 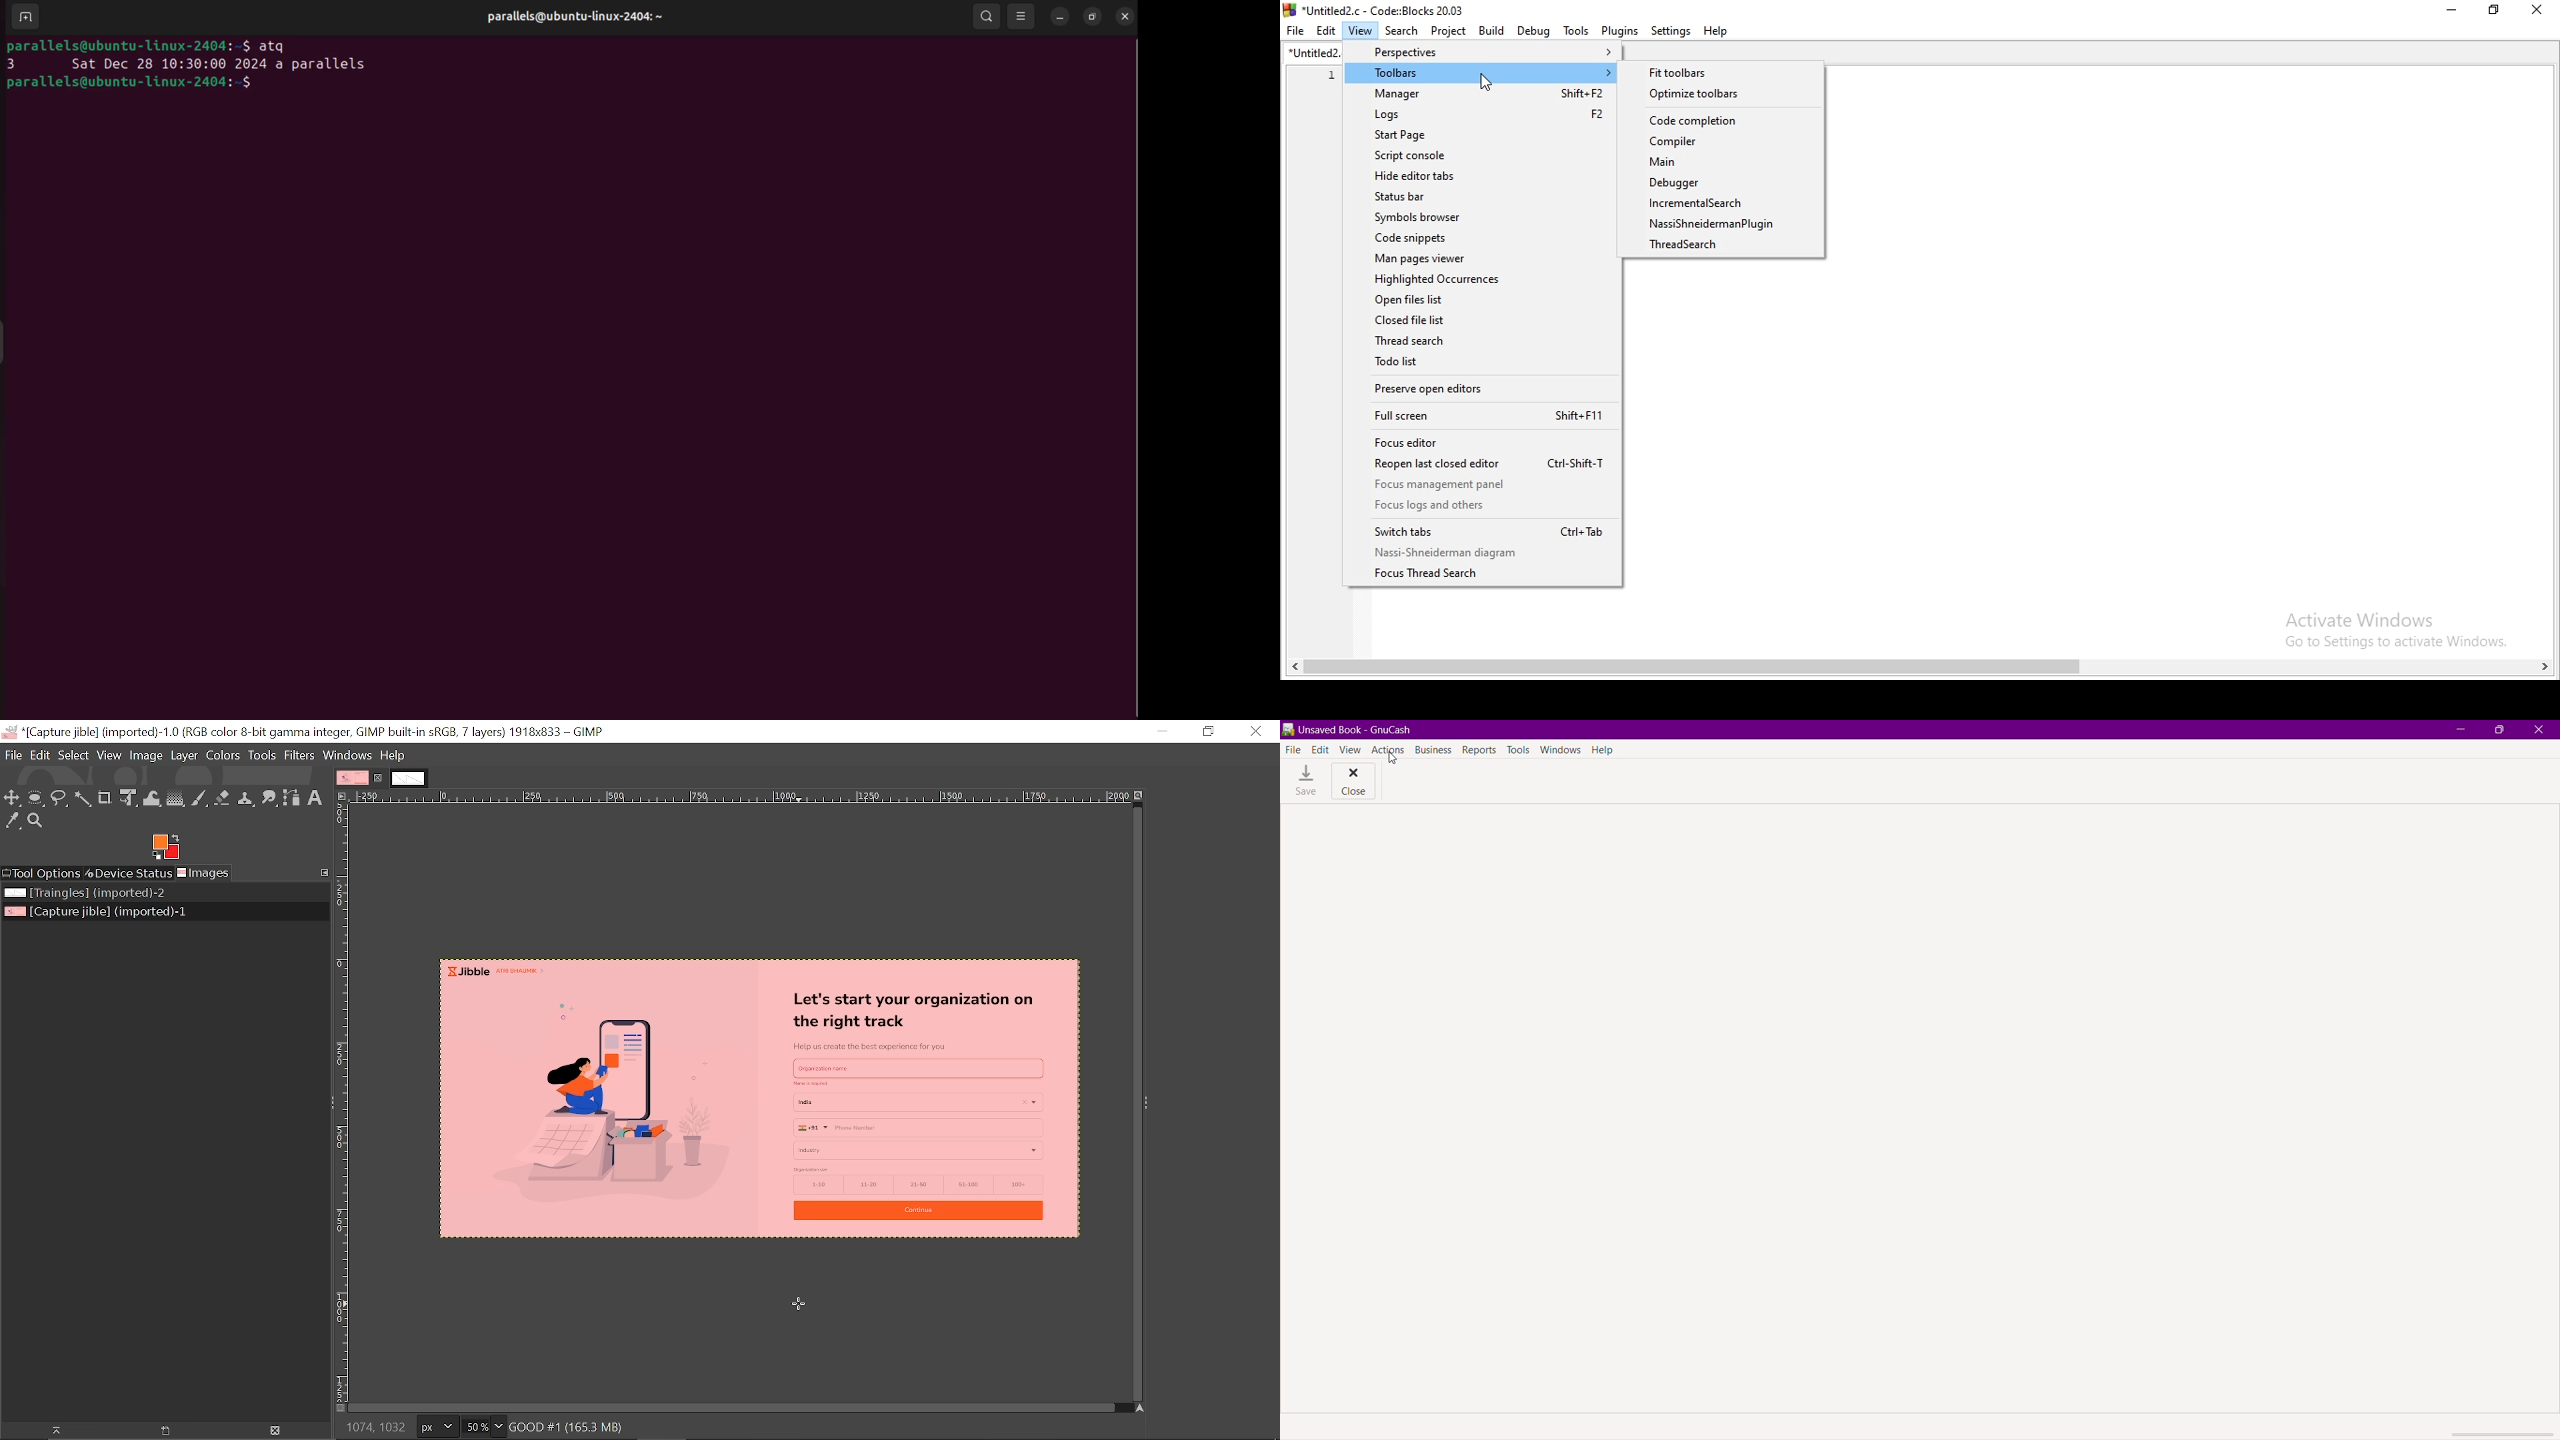 What do you see at coordinates (13, 755) in the screenshot?
I see `File` at bounding box center [13, 755].